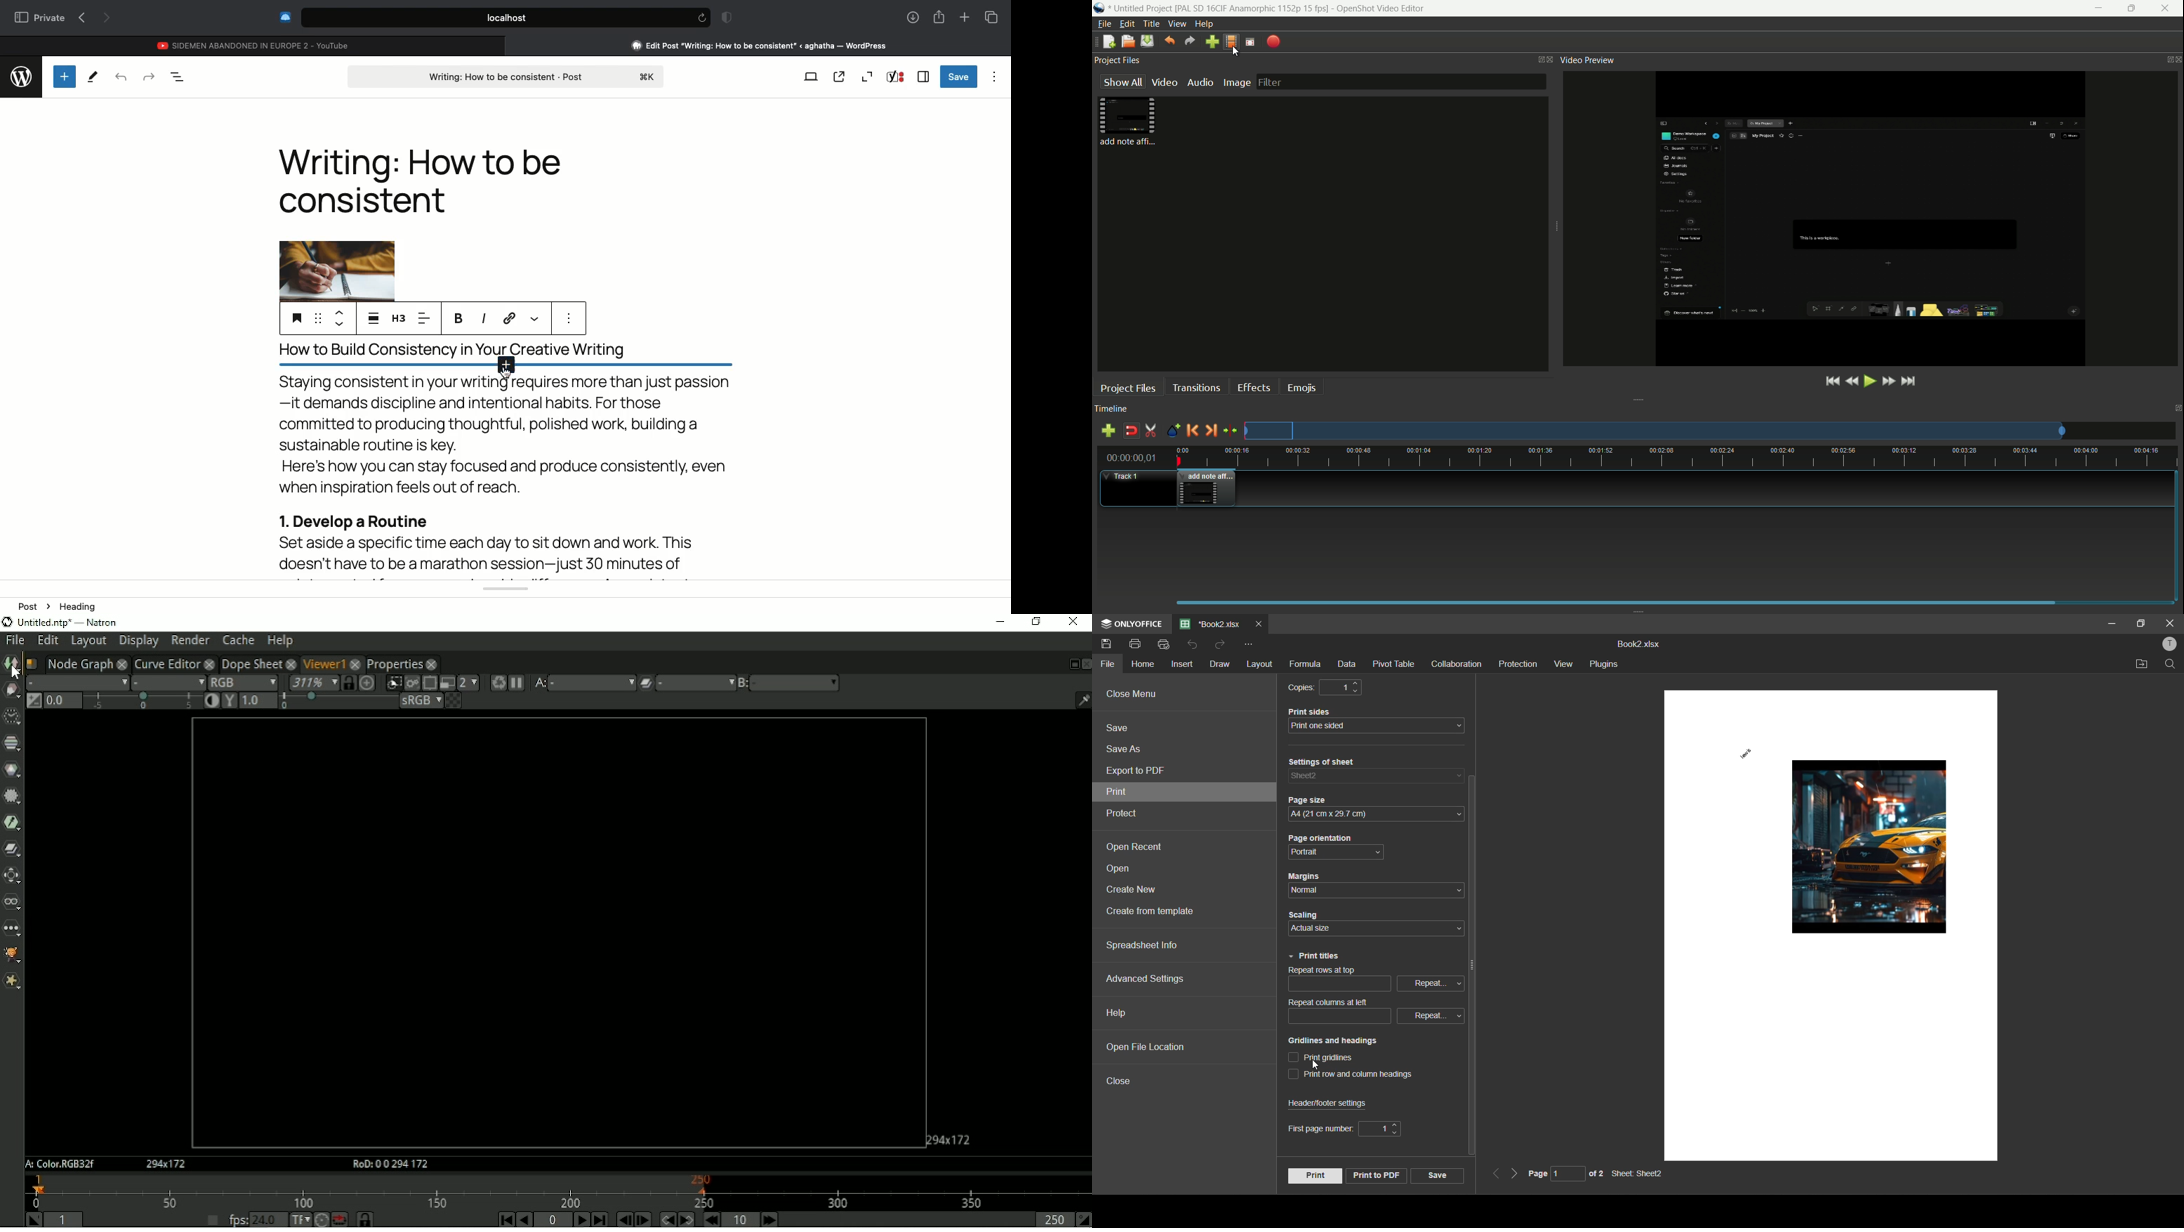 This screenshot has height=1232, width=2184. What do you see at coordinates (1472, 965) in the screenshot?
I see `vertical scroll bar` at bounding box center [1472, 965].